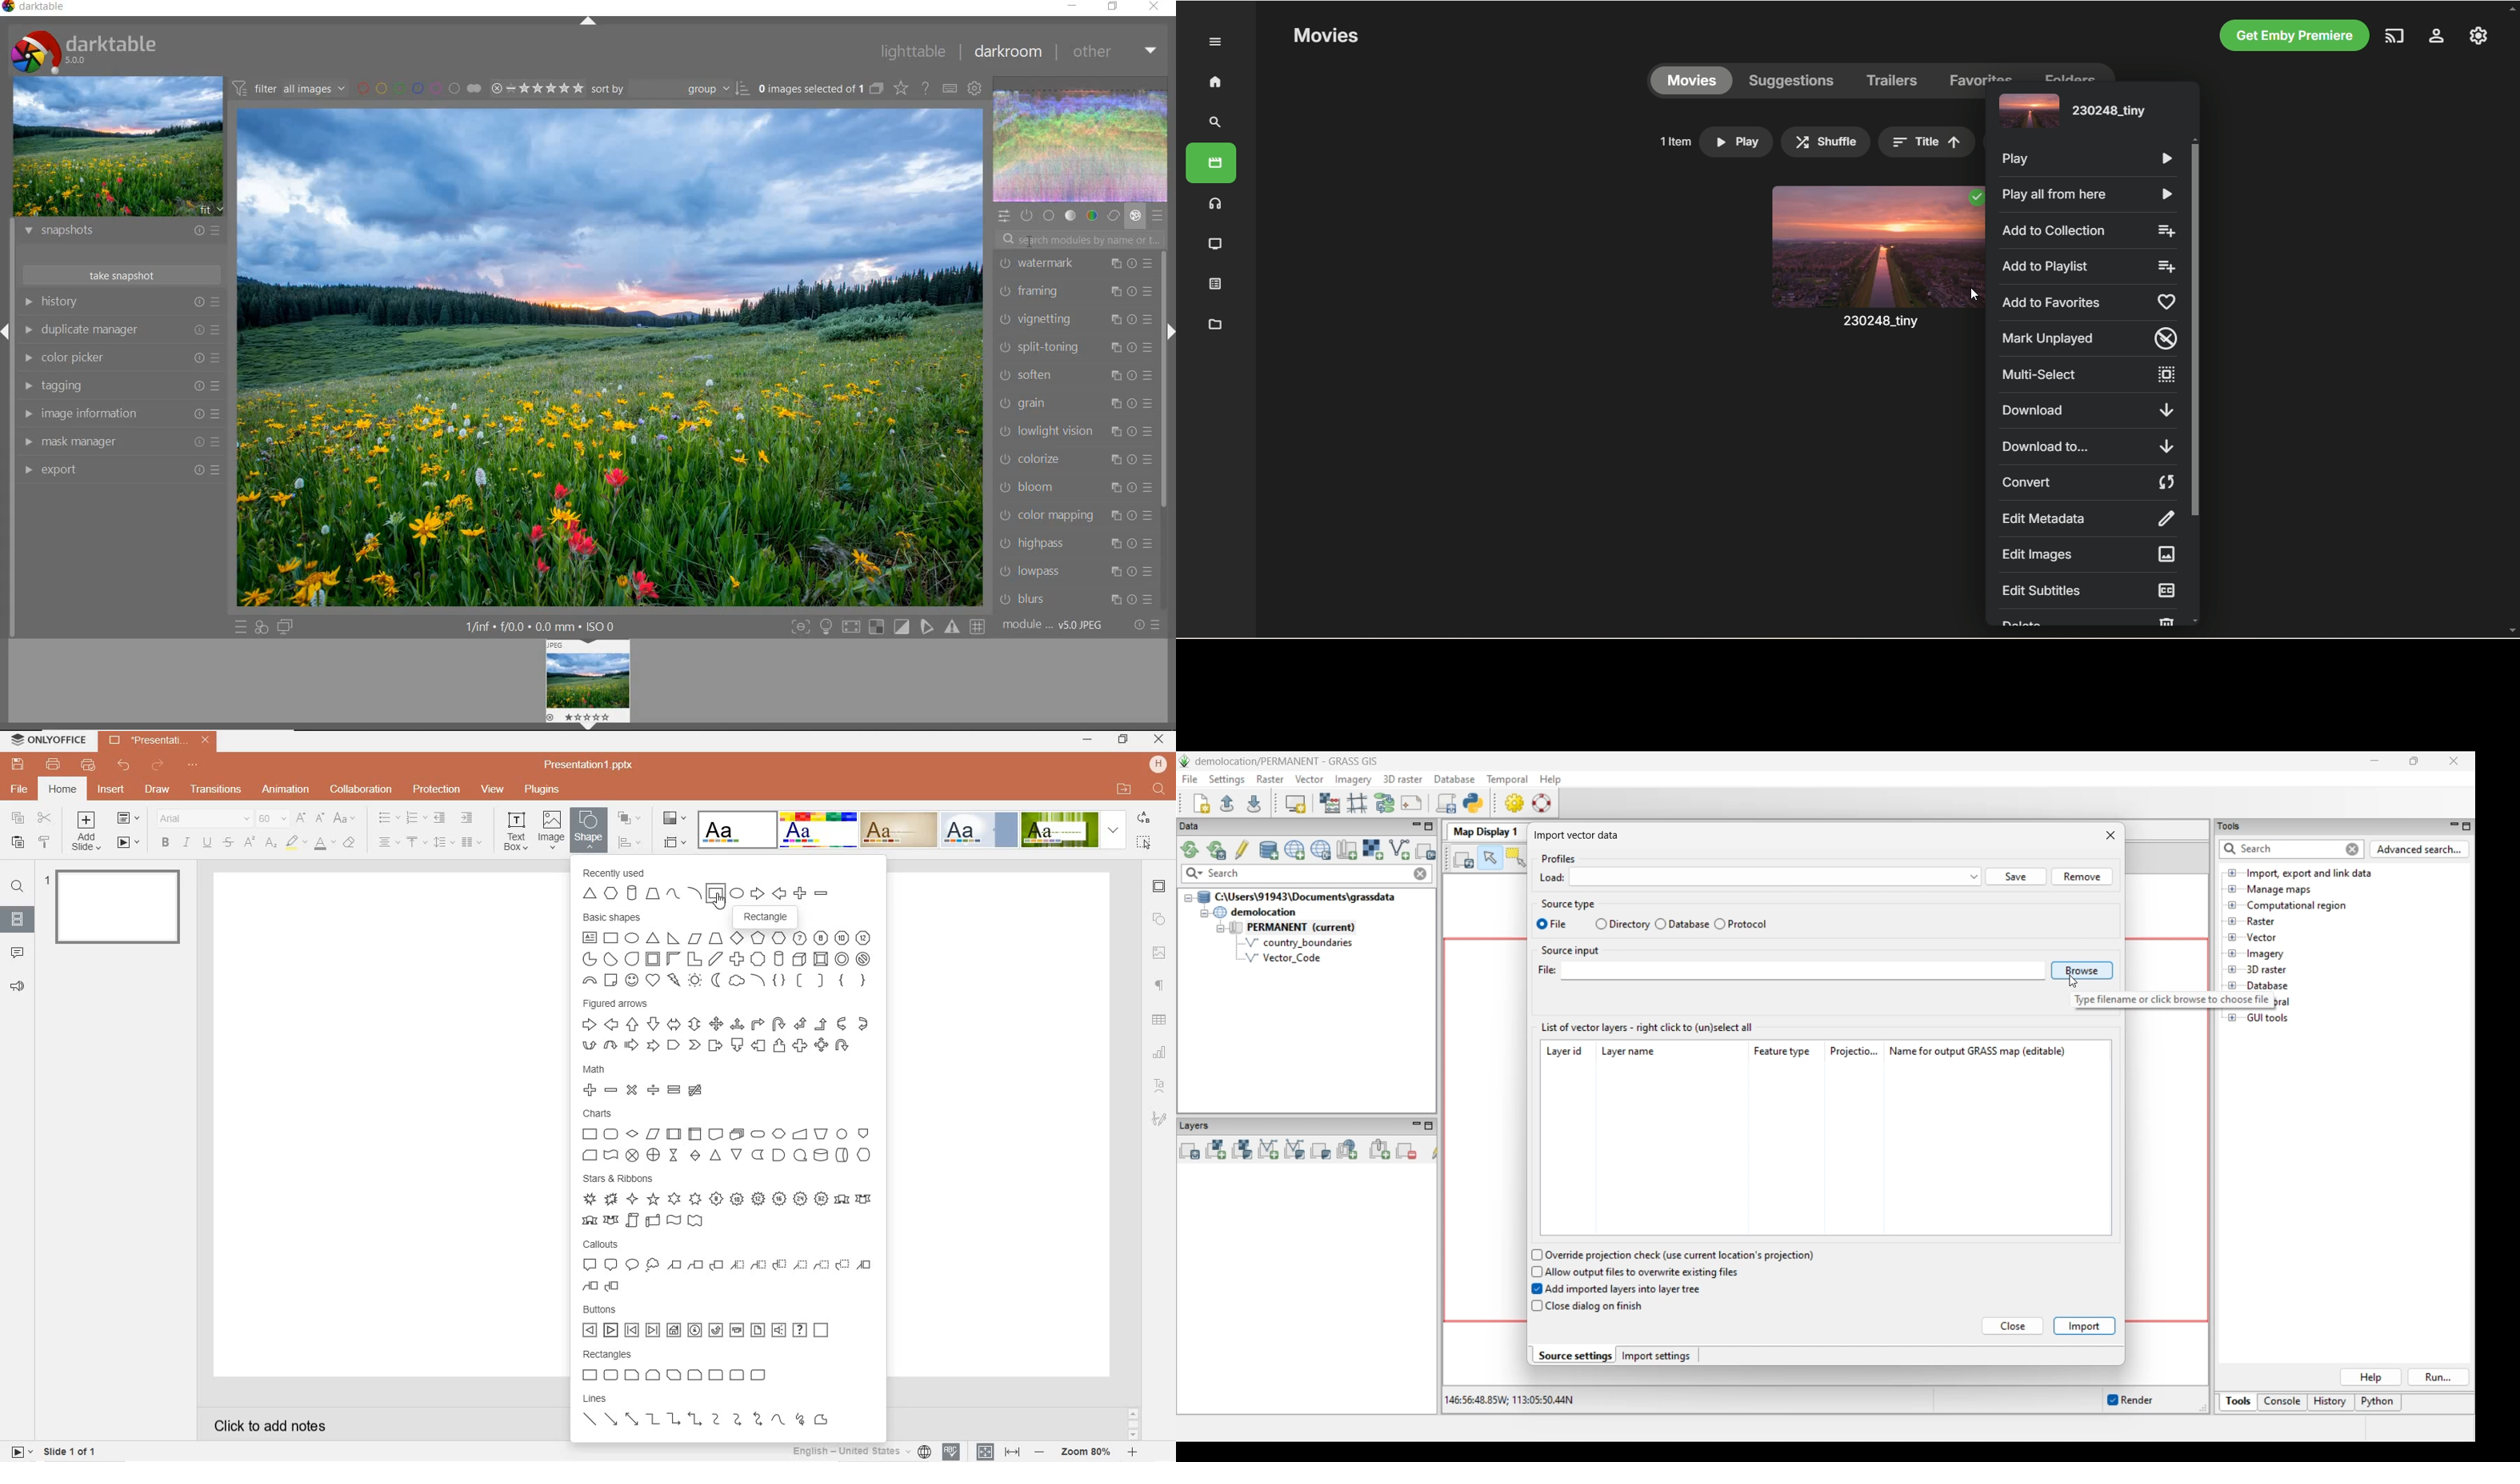  Describe the element at coordinates (1161, 790) in the screenshot. I see `FIND` at that location.